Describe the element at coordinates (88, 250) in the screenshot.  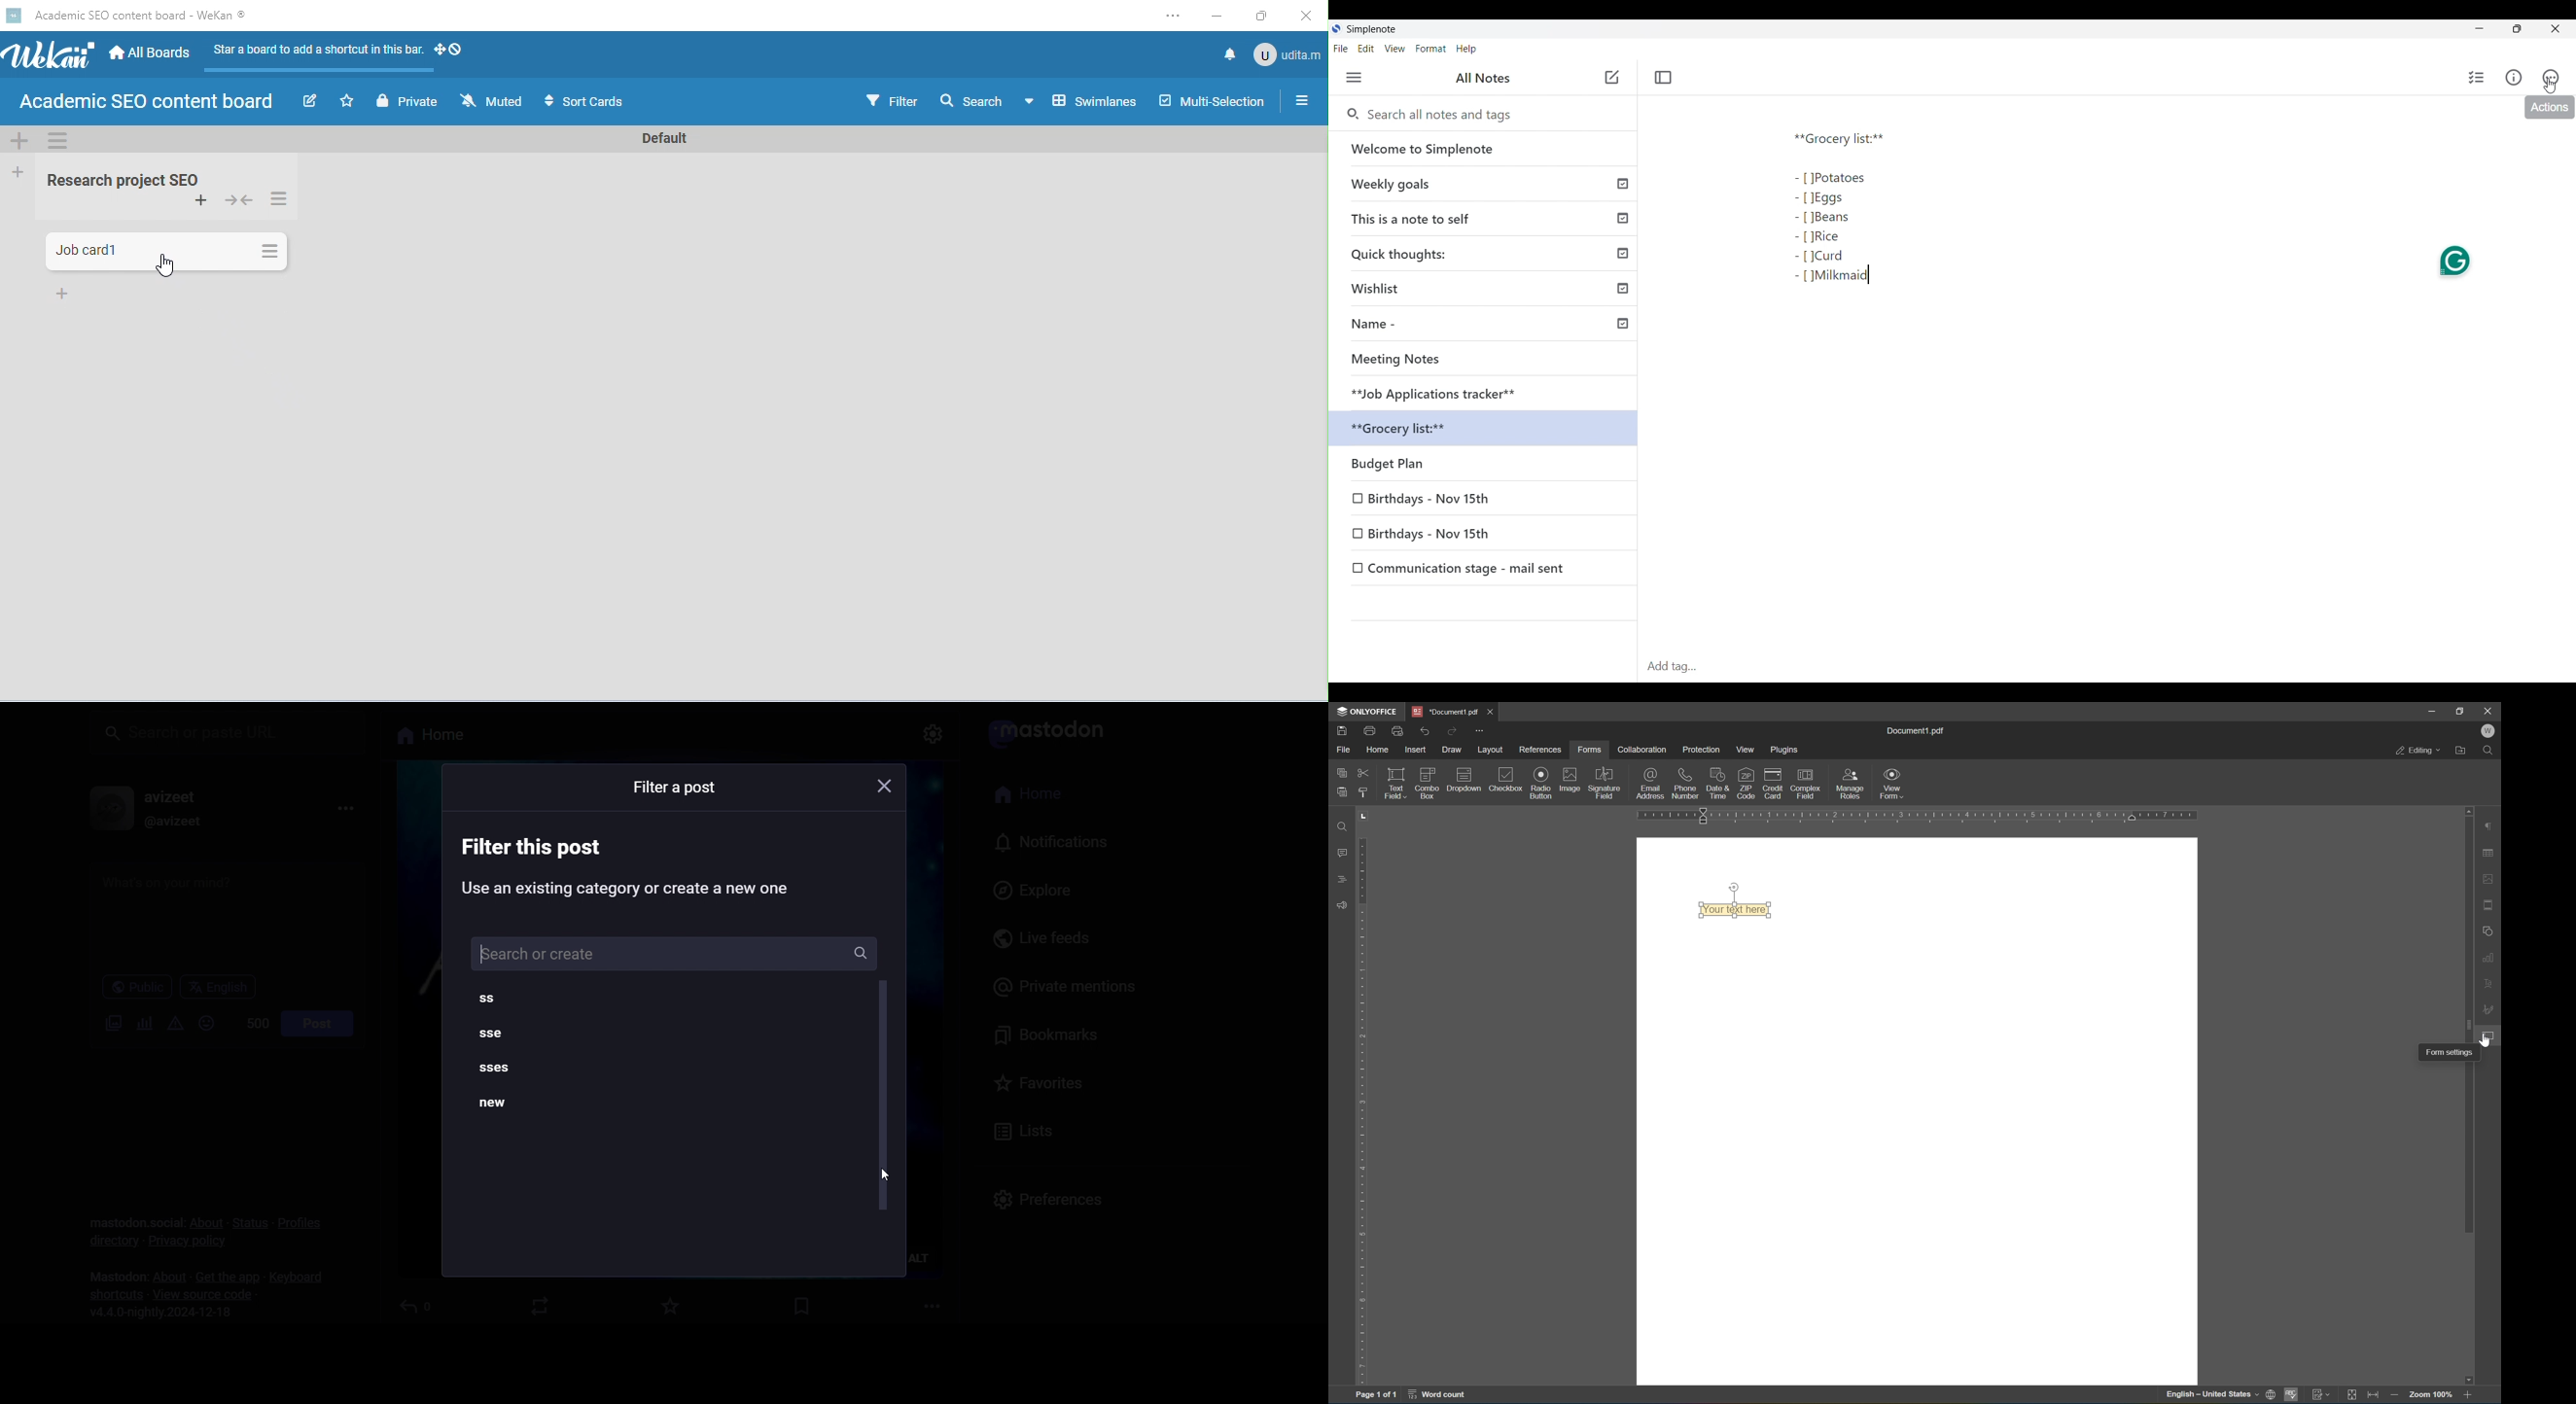
I see `card name: Job card1` at that location.